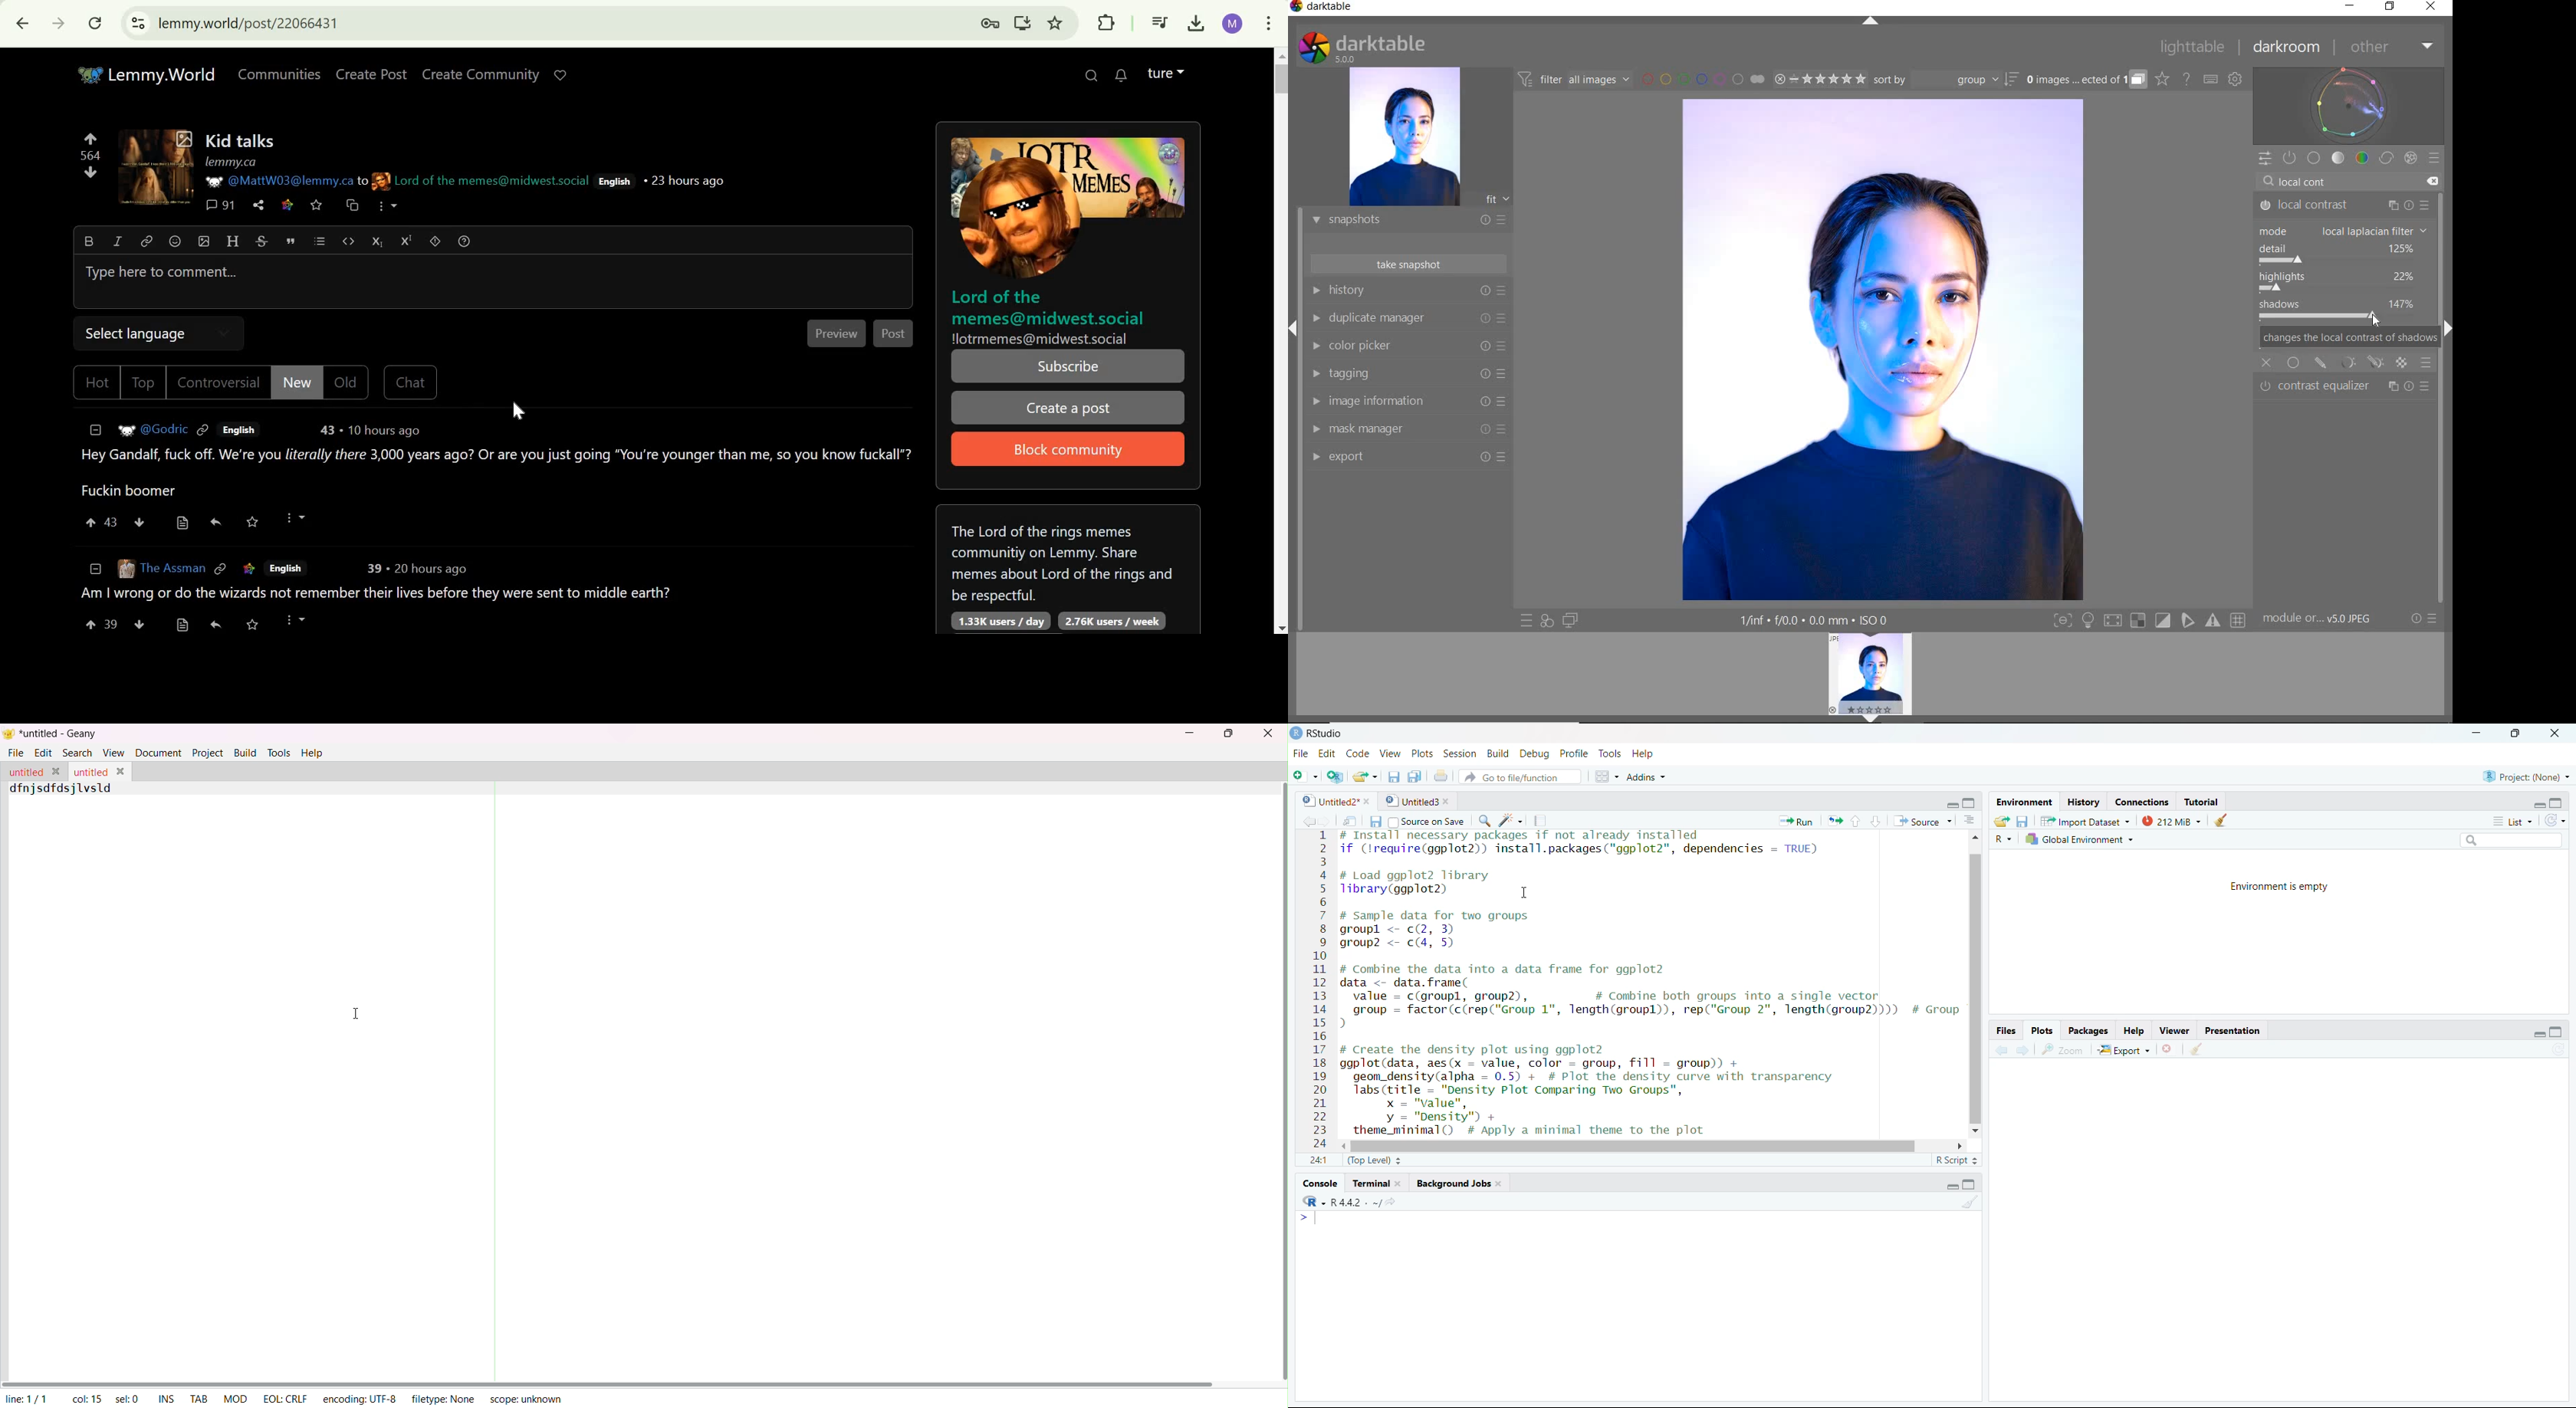 The image size is (2576, 1428). Describe the element at coordinates (1497, 753) in the screenshot. I see `build` at that location.